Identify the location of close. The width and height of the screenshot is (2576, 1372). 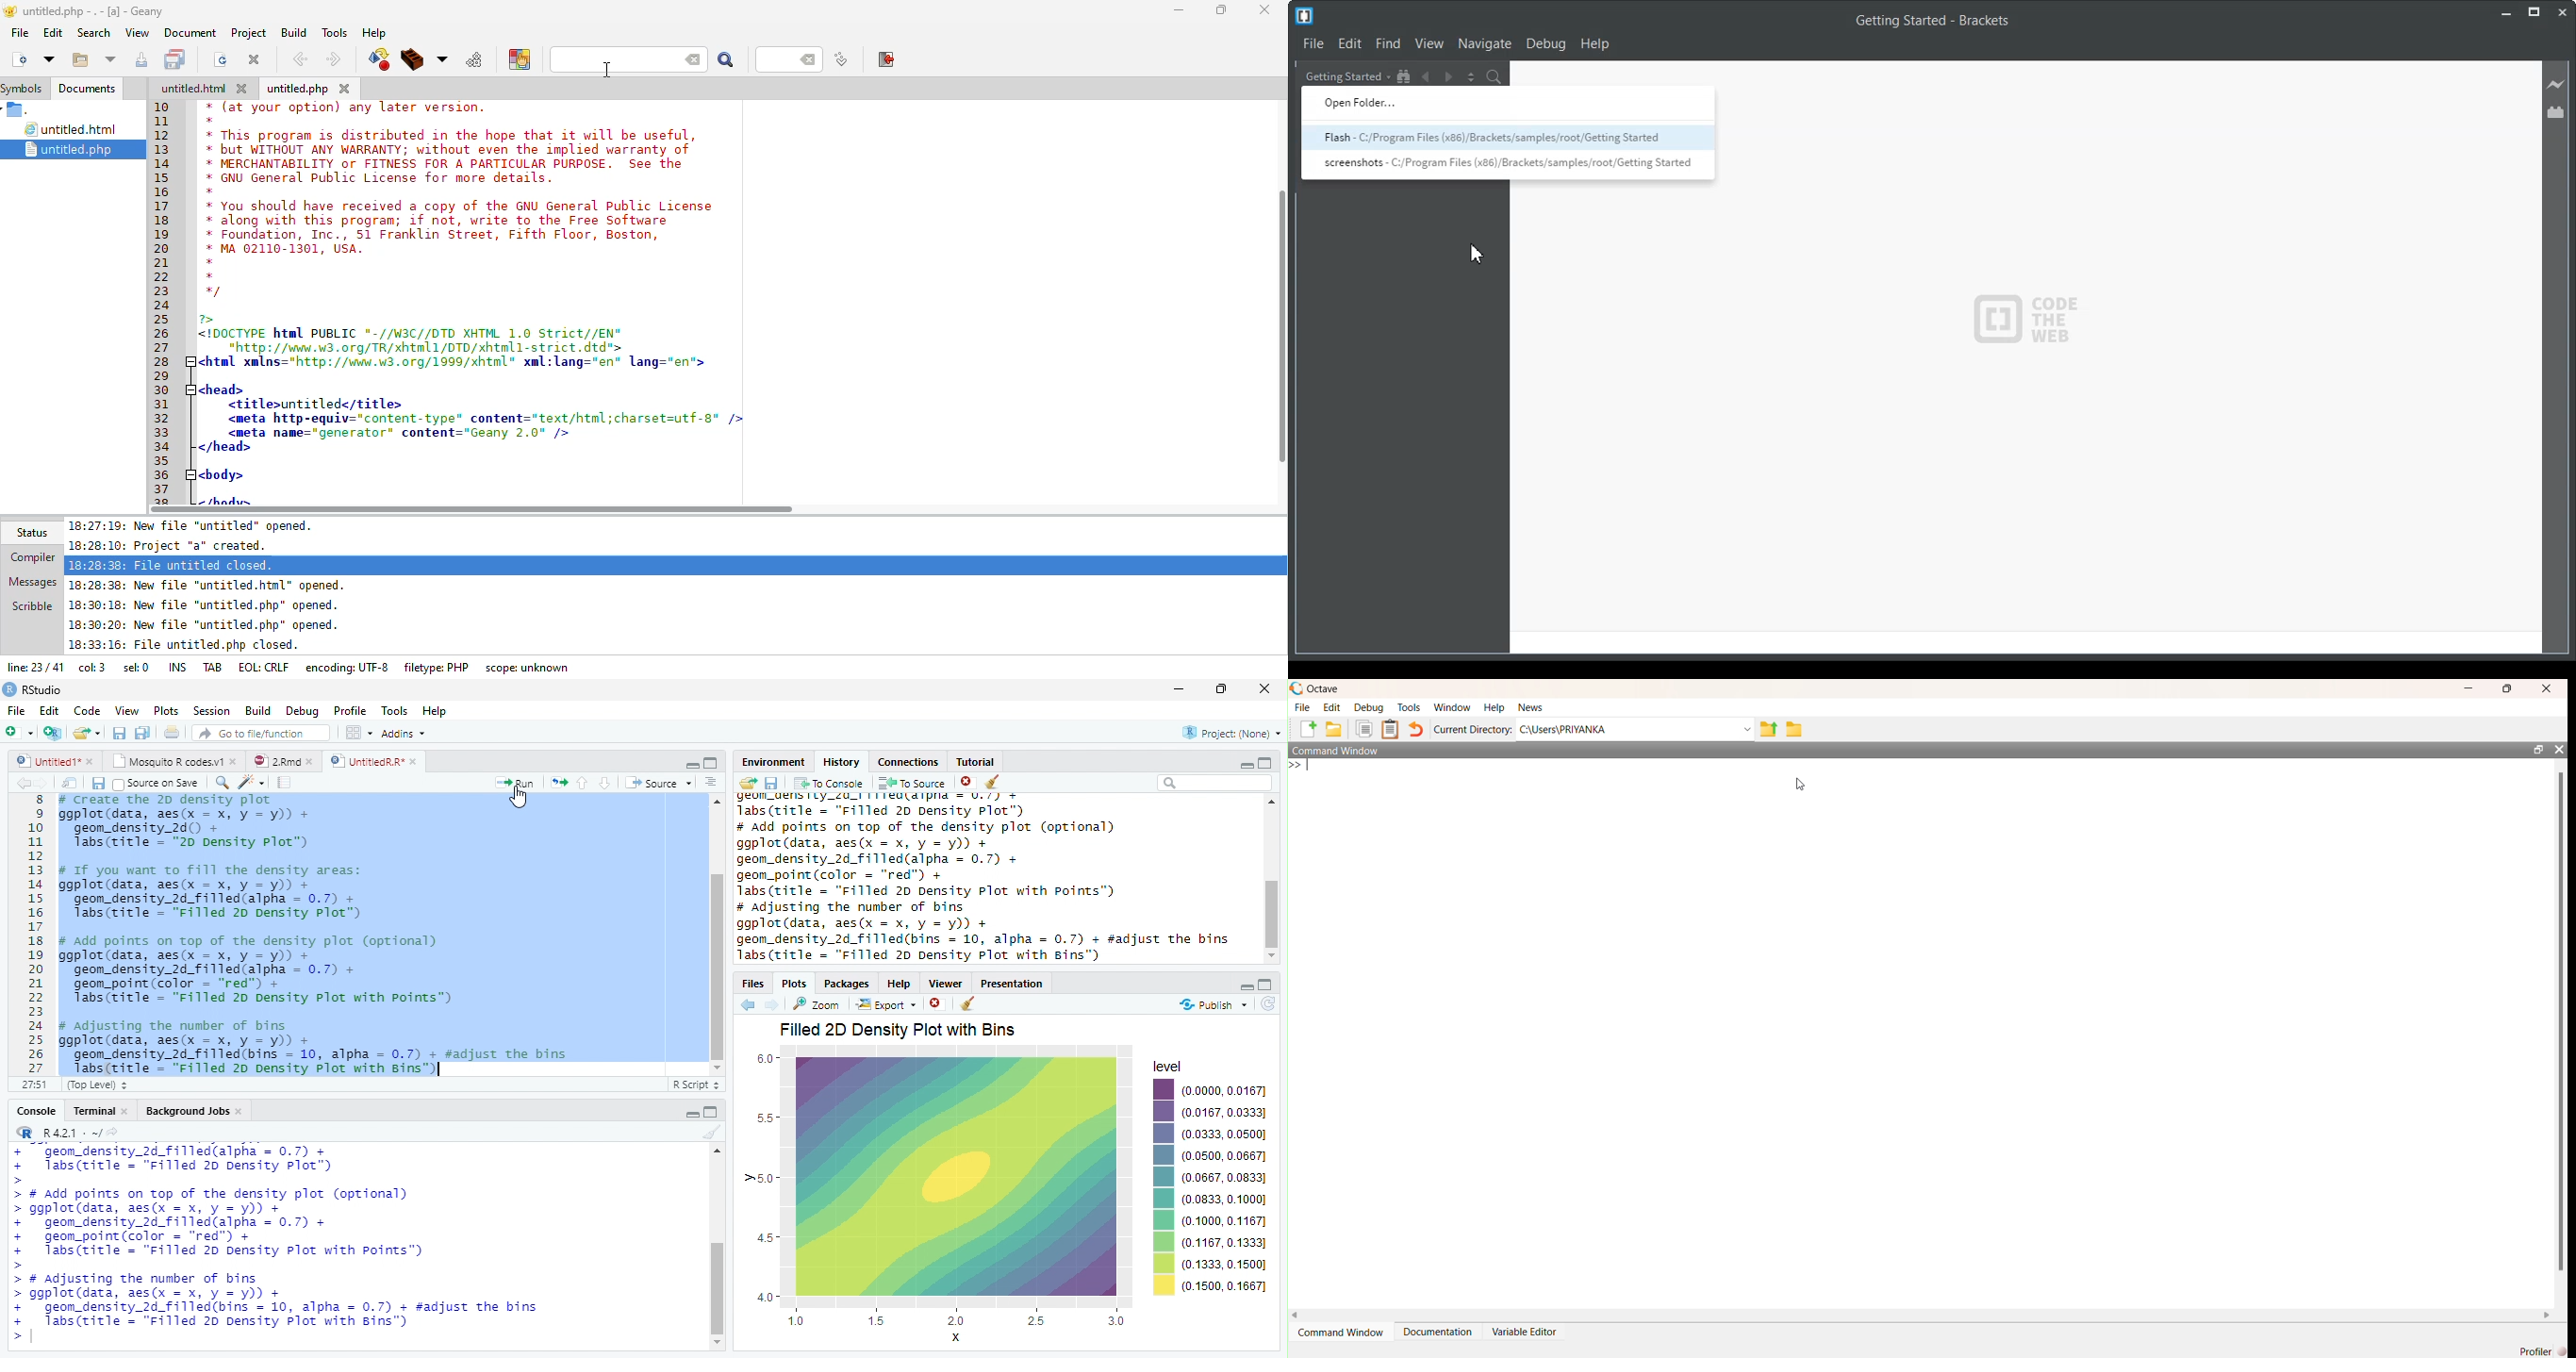
(236, 762).